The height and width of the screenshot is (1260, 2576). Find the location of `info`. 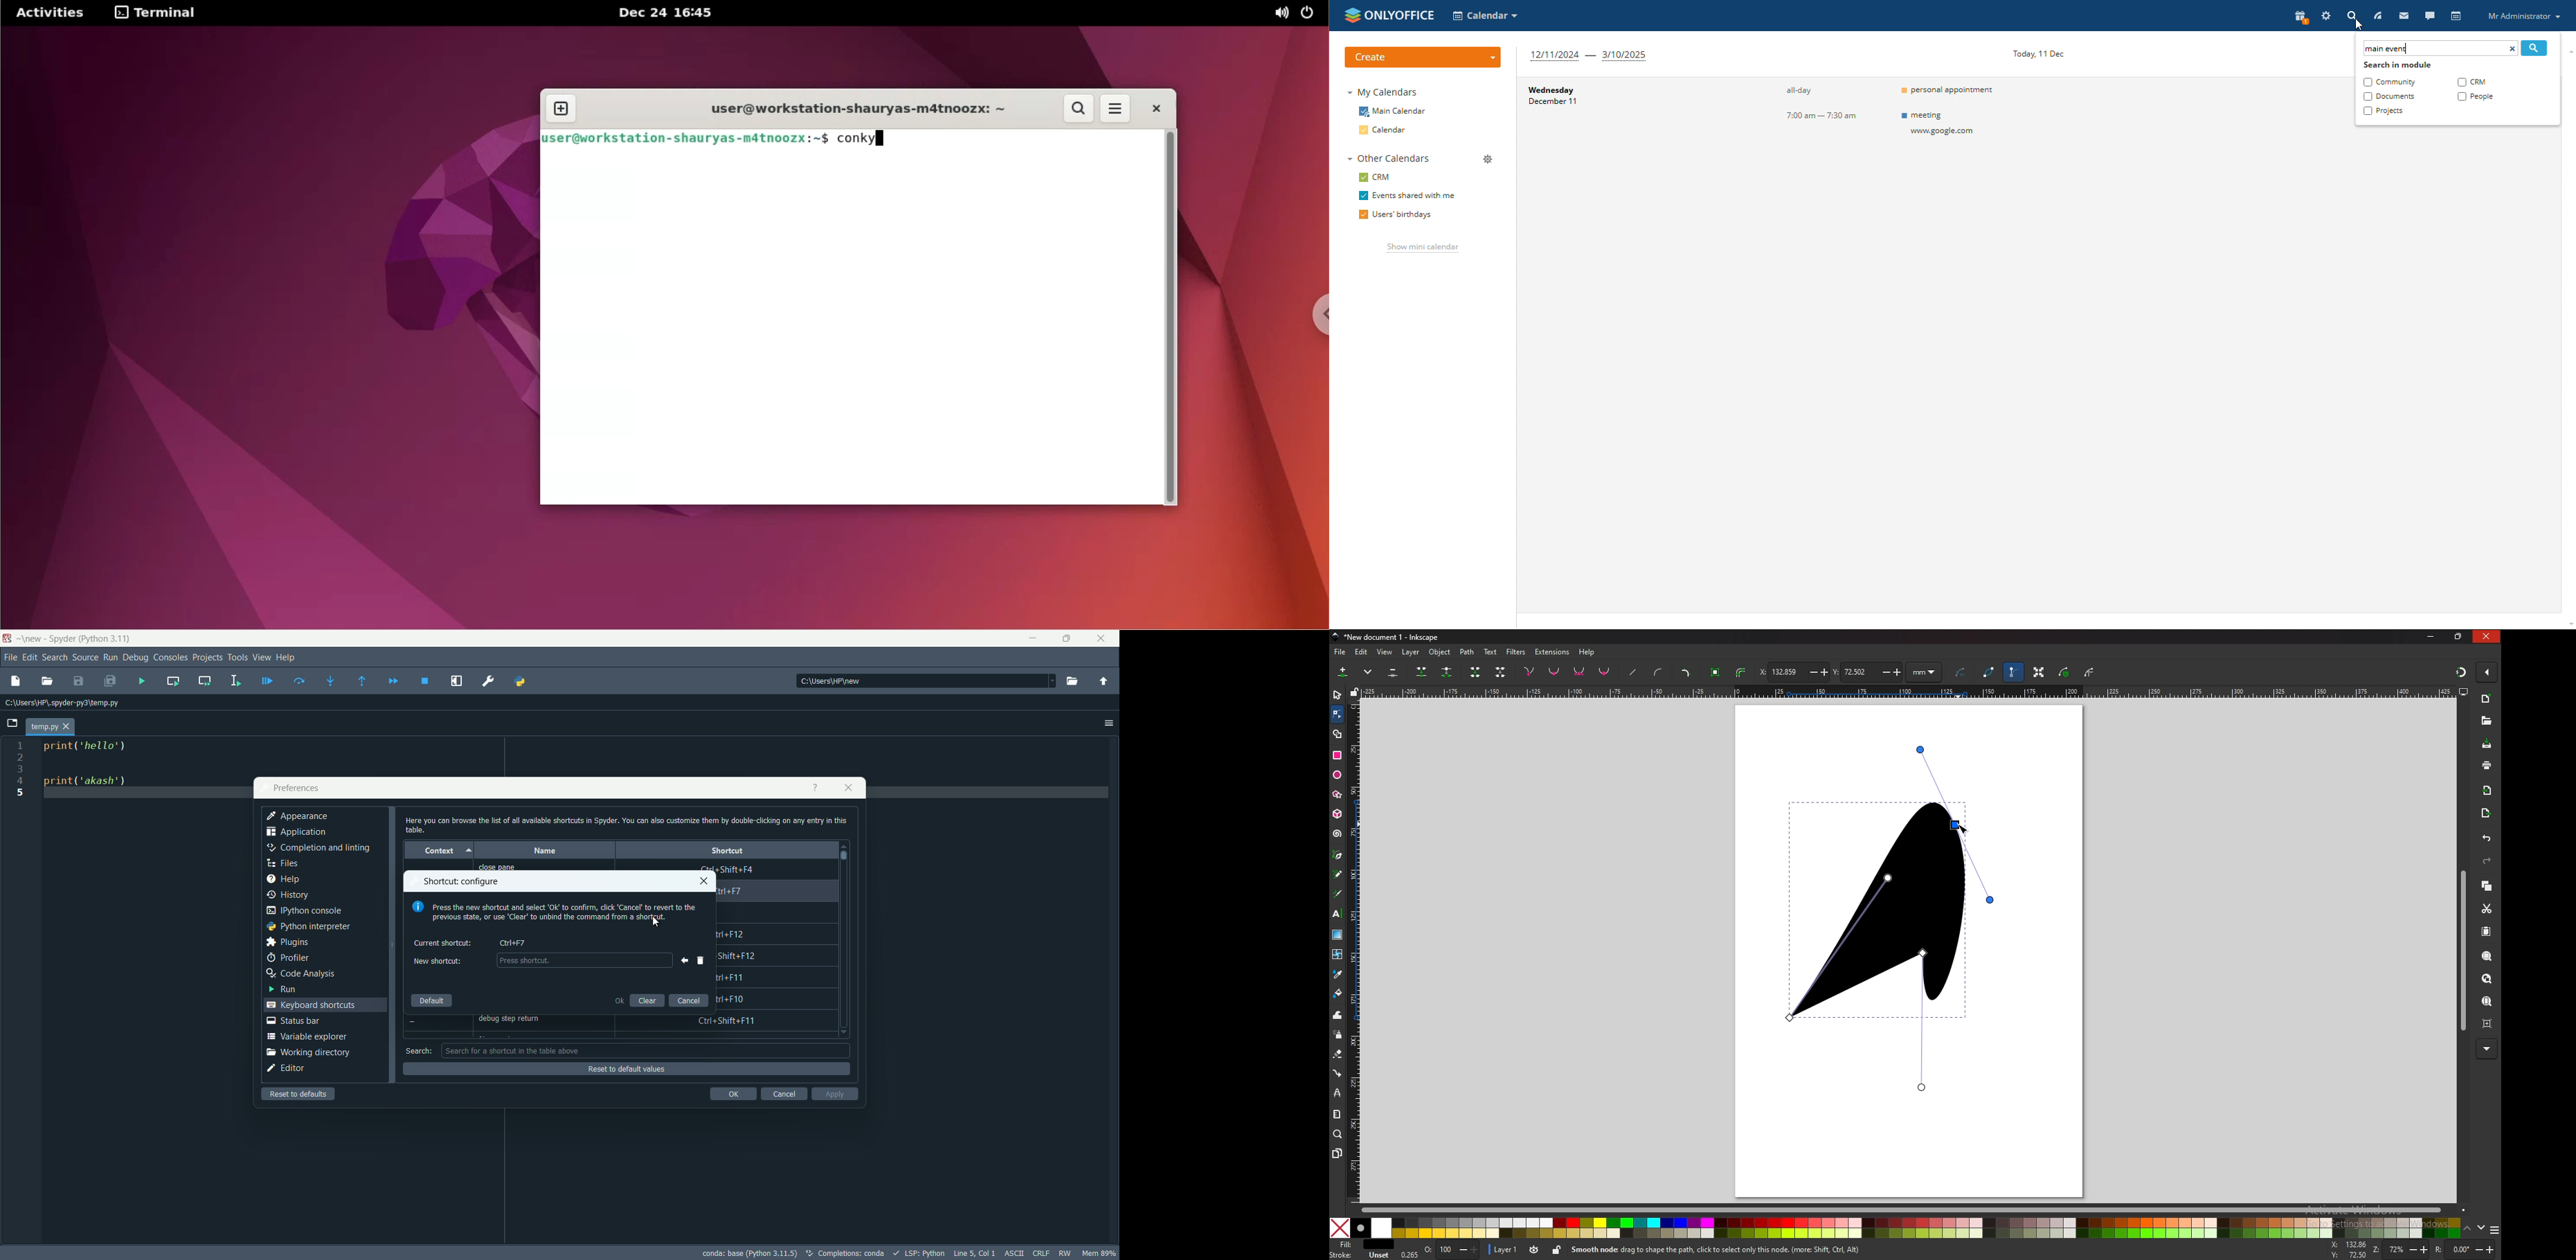

info is located at coordinates (1744, 1250).